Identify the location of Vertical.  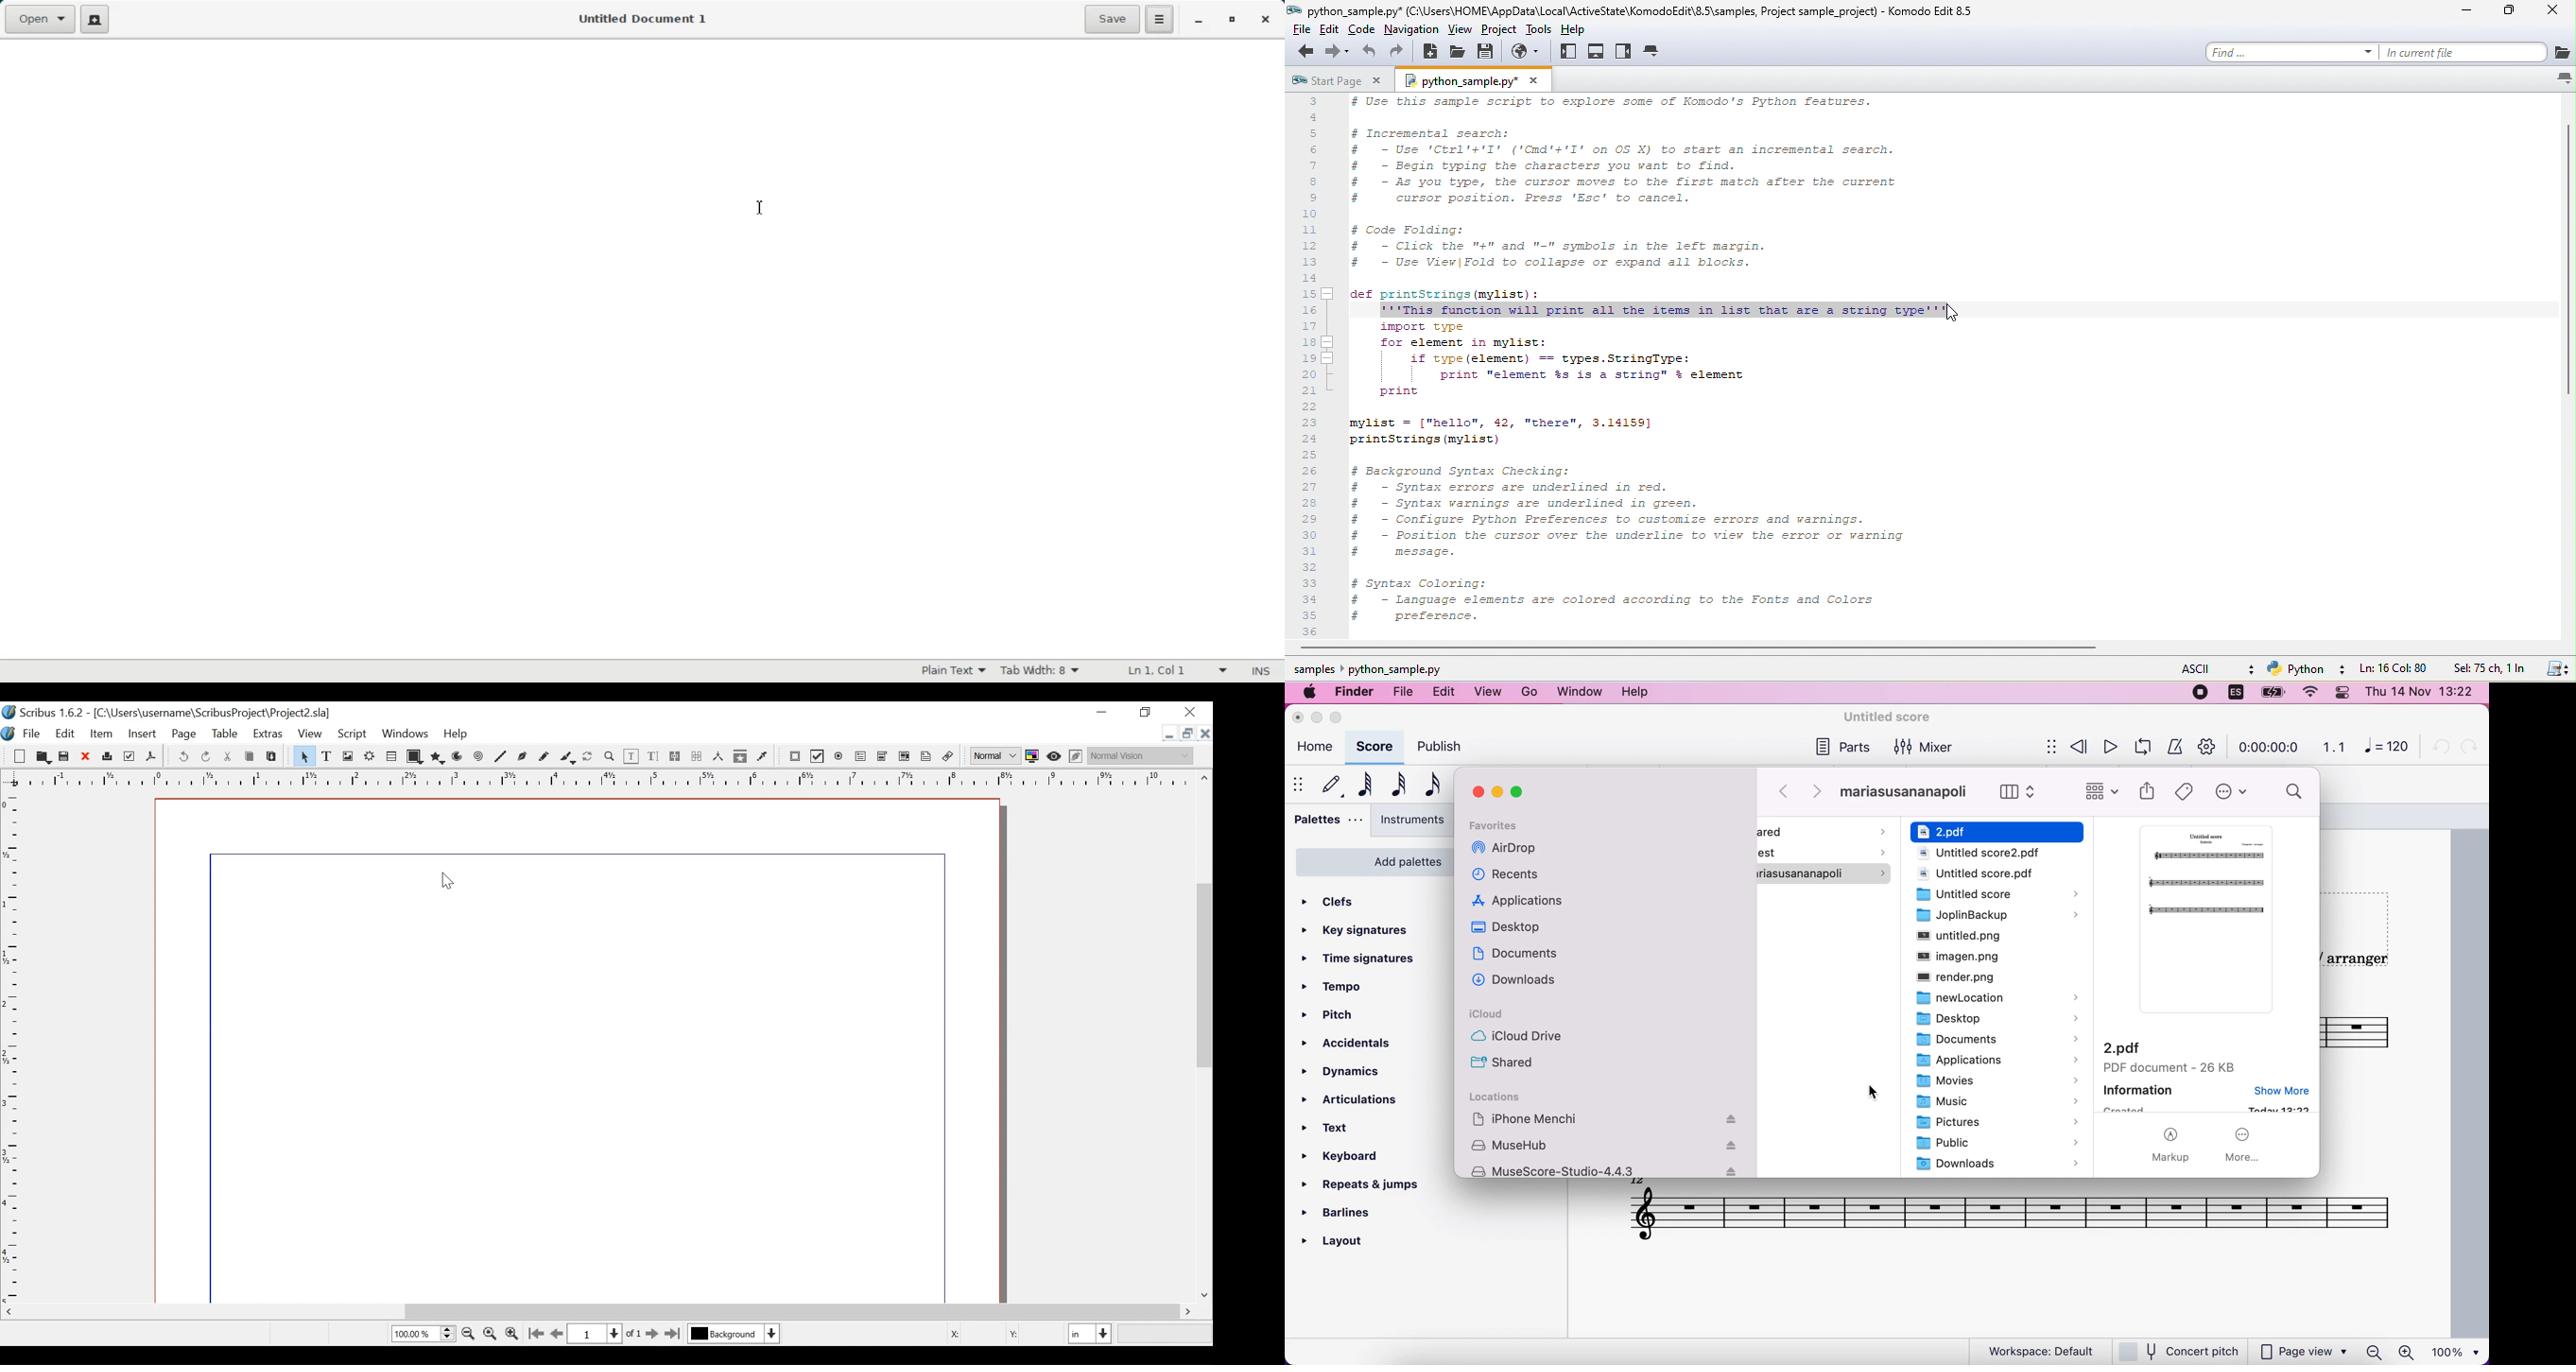
(1203, 978).